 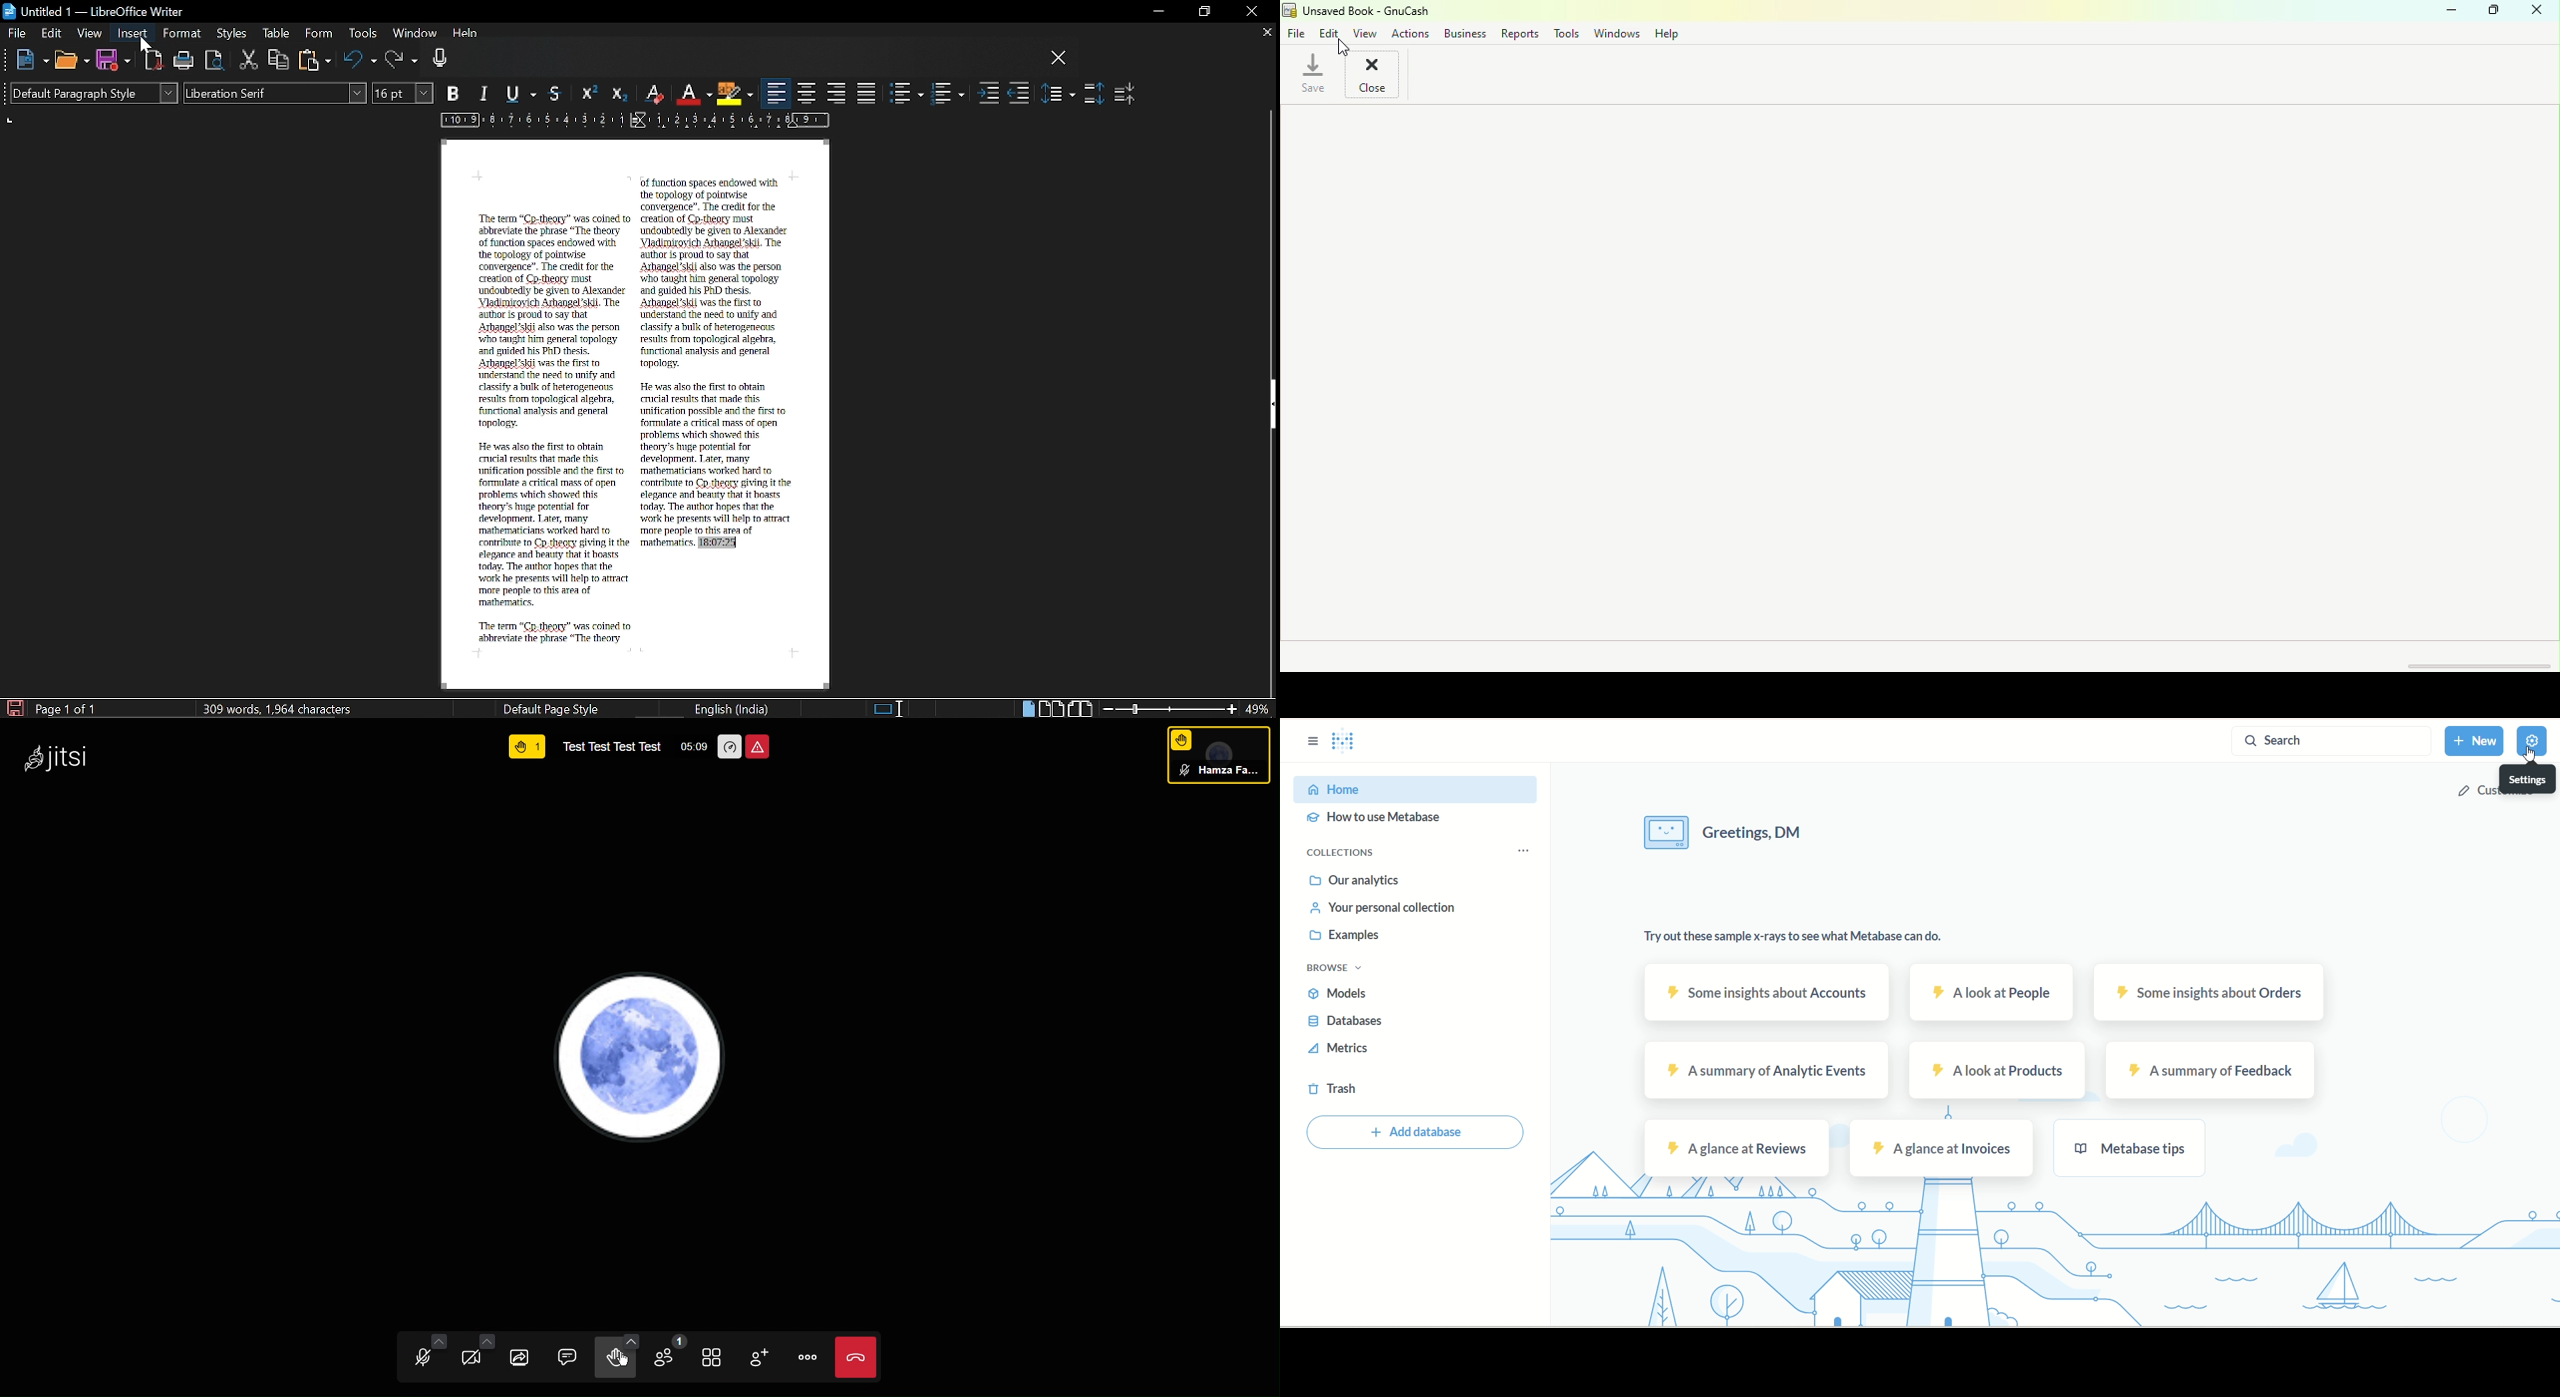 I want to click on Subscript, so click(x=617, y=94).